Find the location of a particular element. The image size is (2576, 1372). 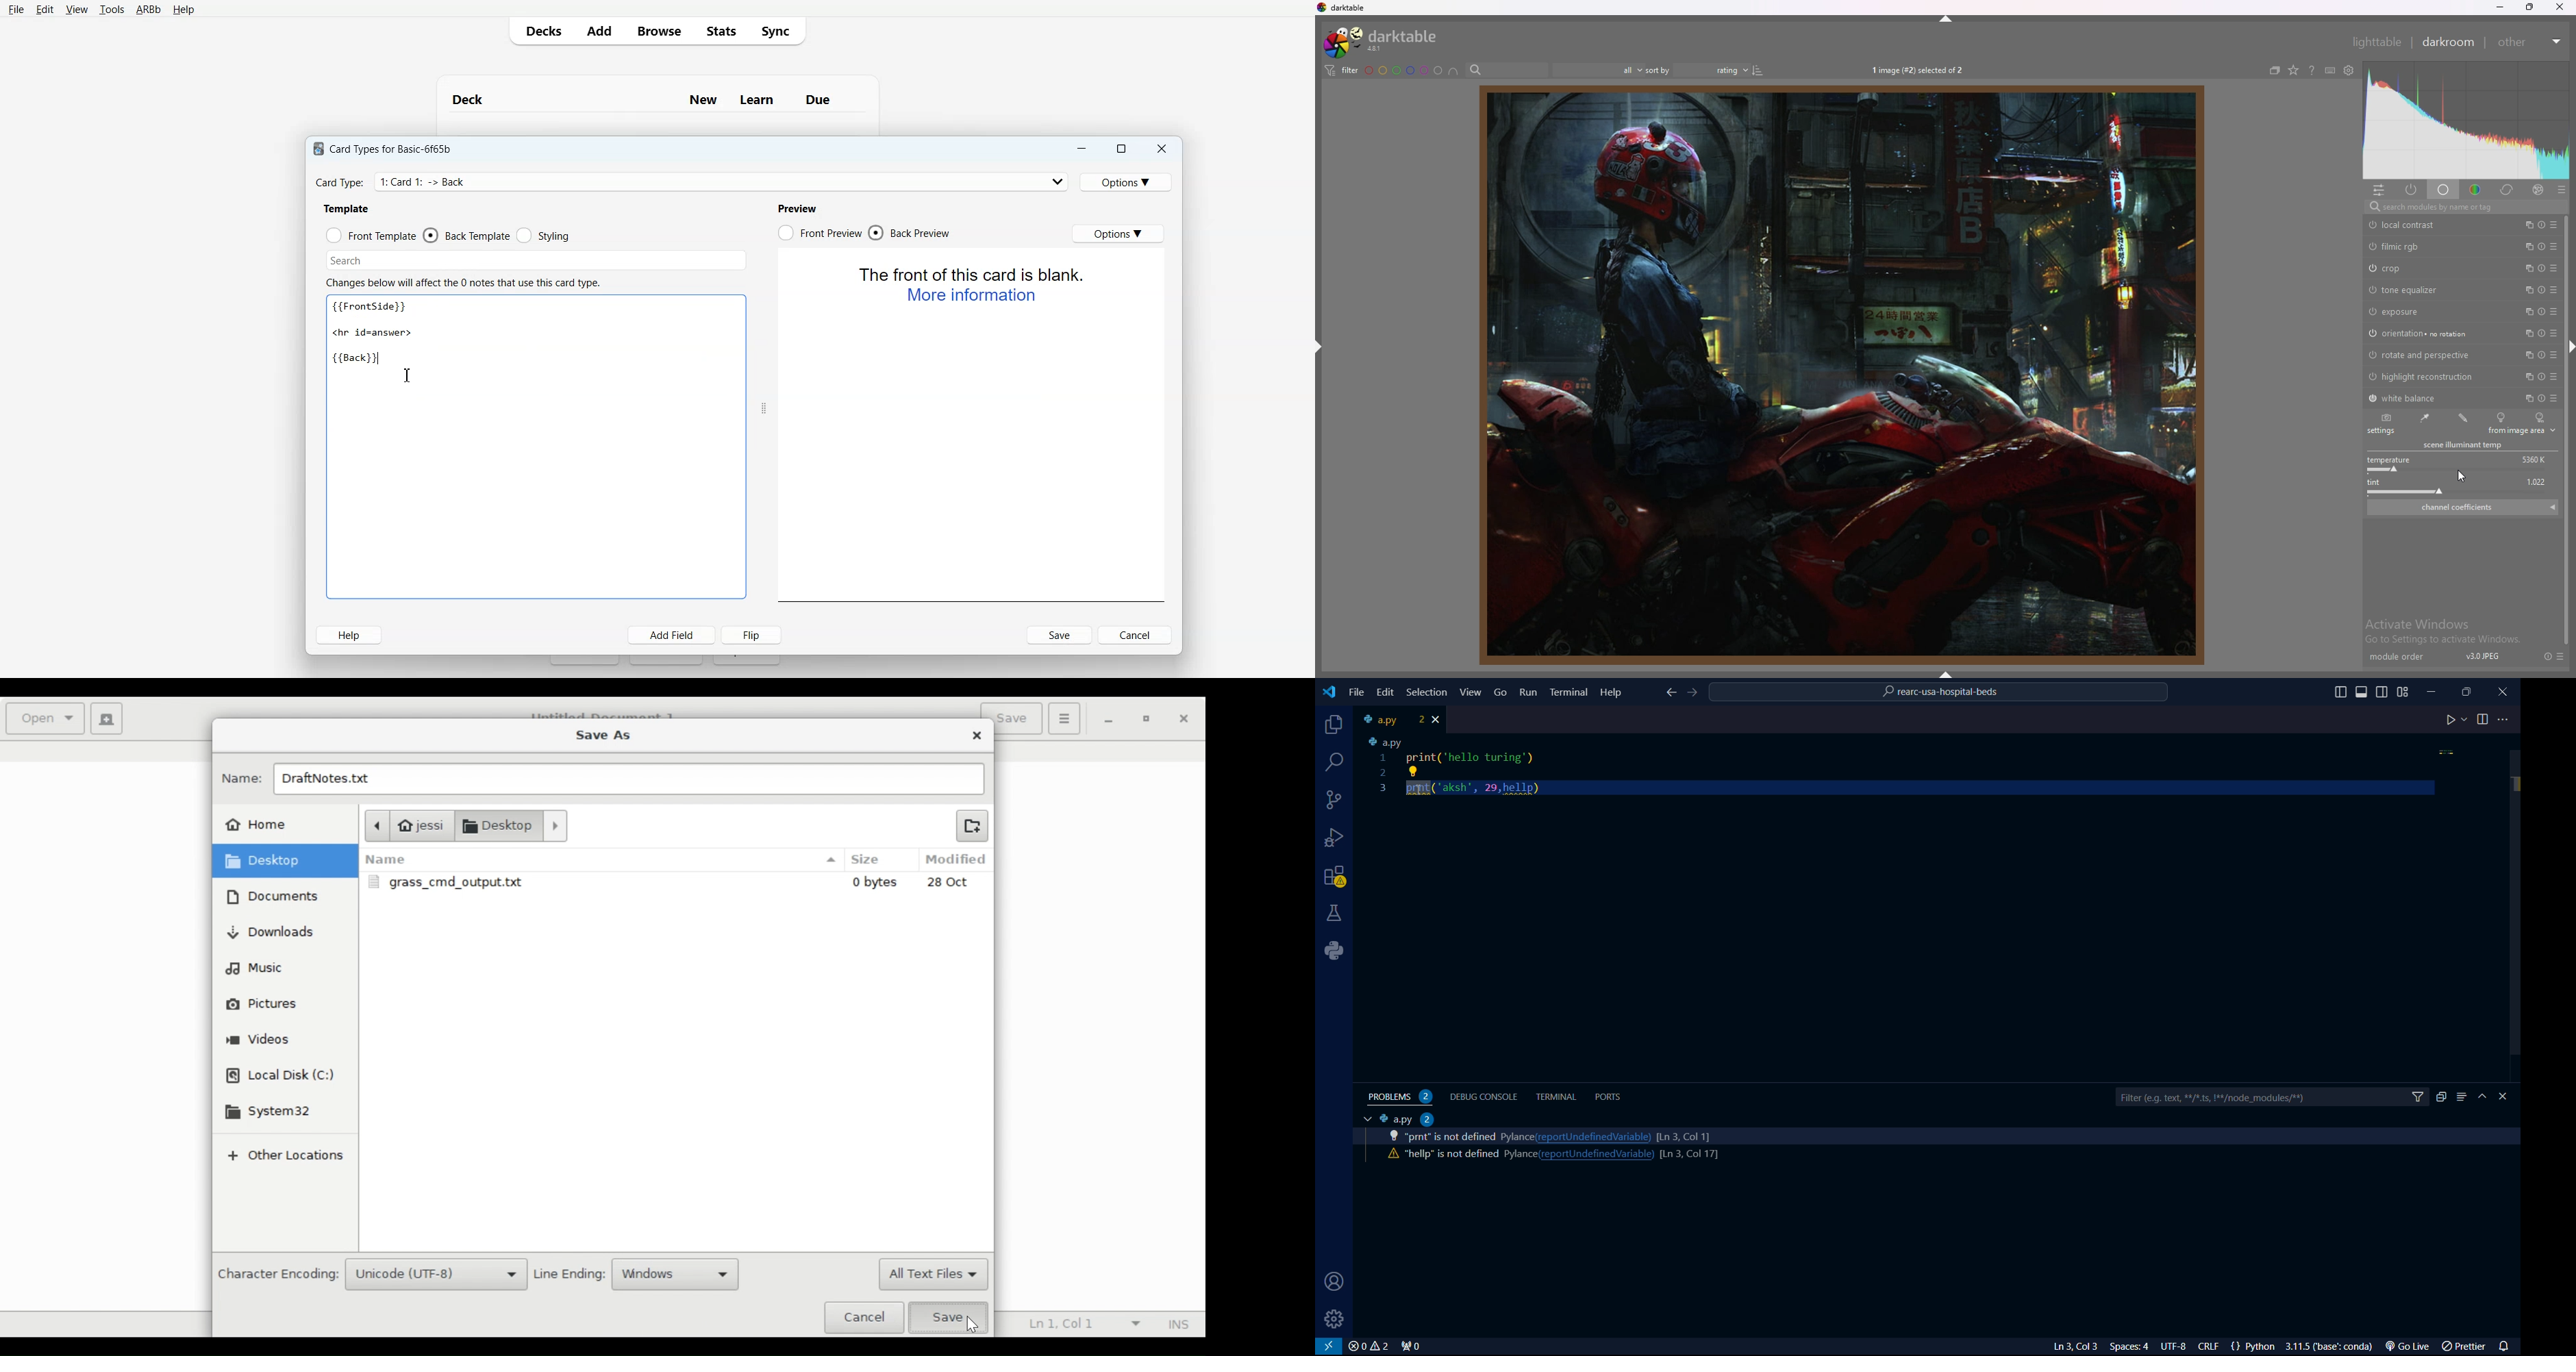

Options is located at coordinates (1118, 234).